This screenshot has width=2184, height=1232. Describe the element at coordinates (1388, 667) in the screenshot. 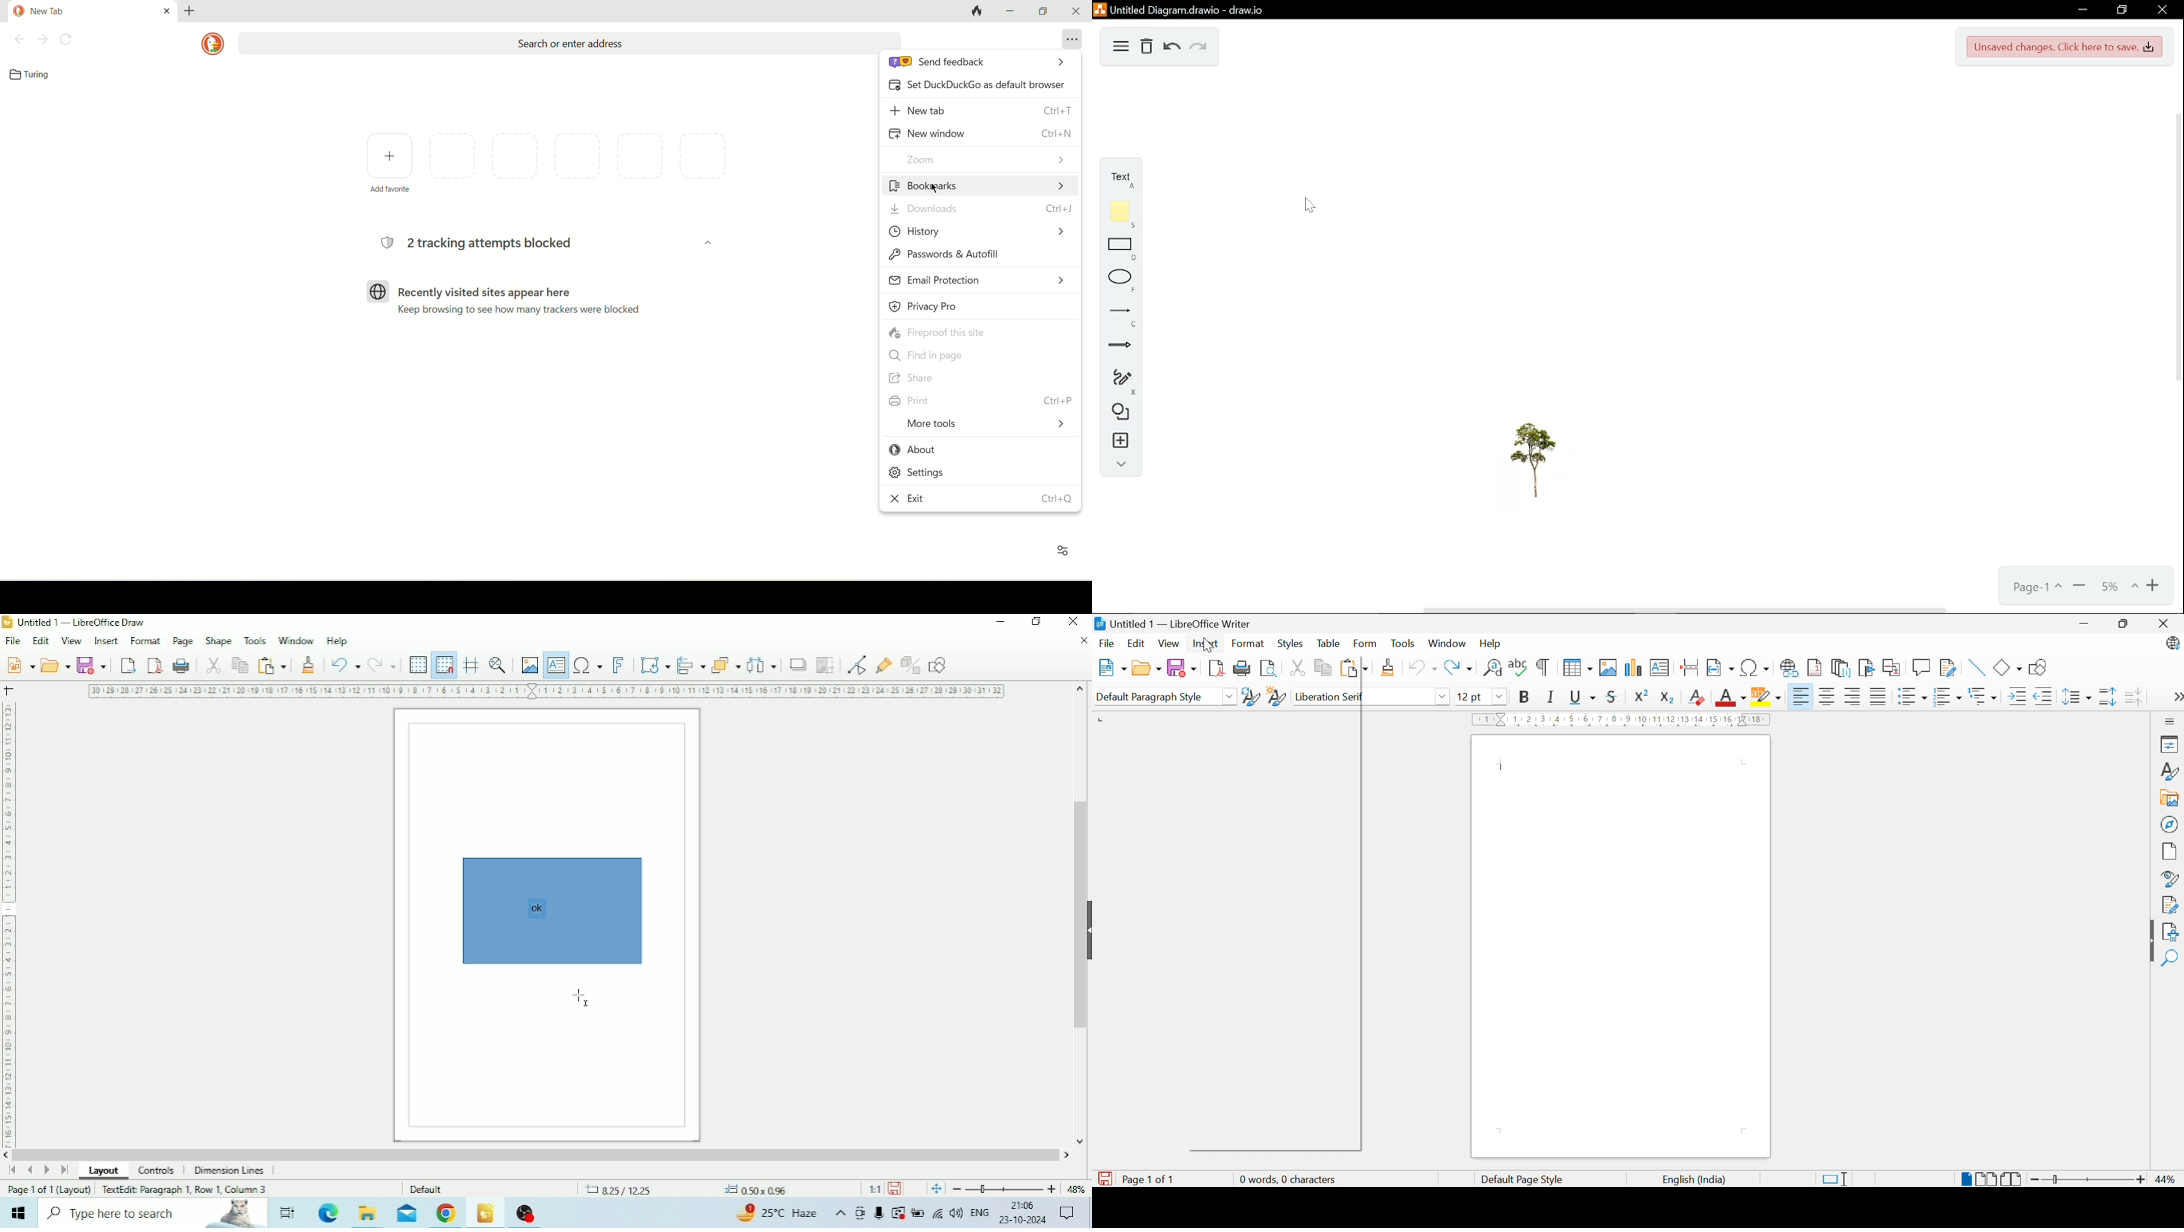

I see `Clone formatting` at that location.